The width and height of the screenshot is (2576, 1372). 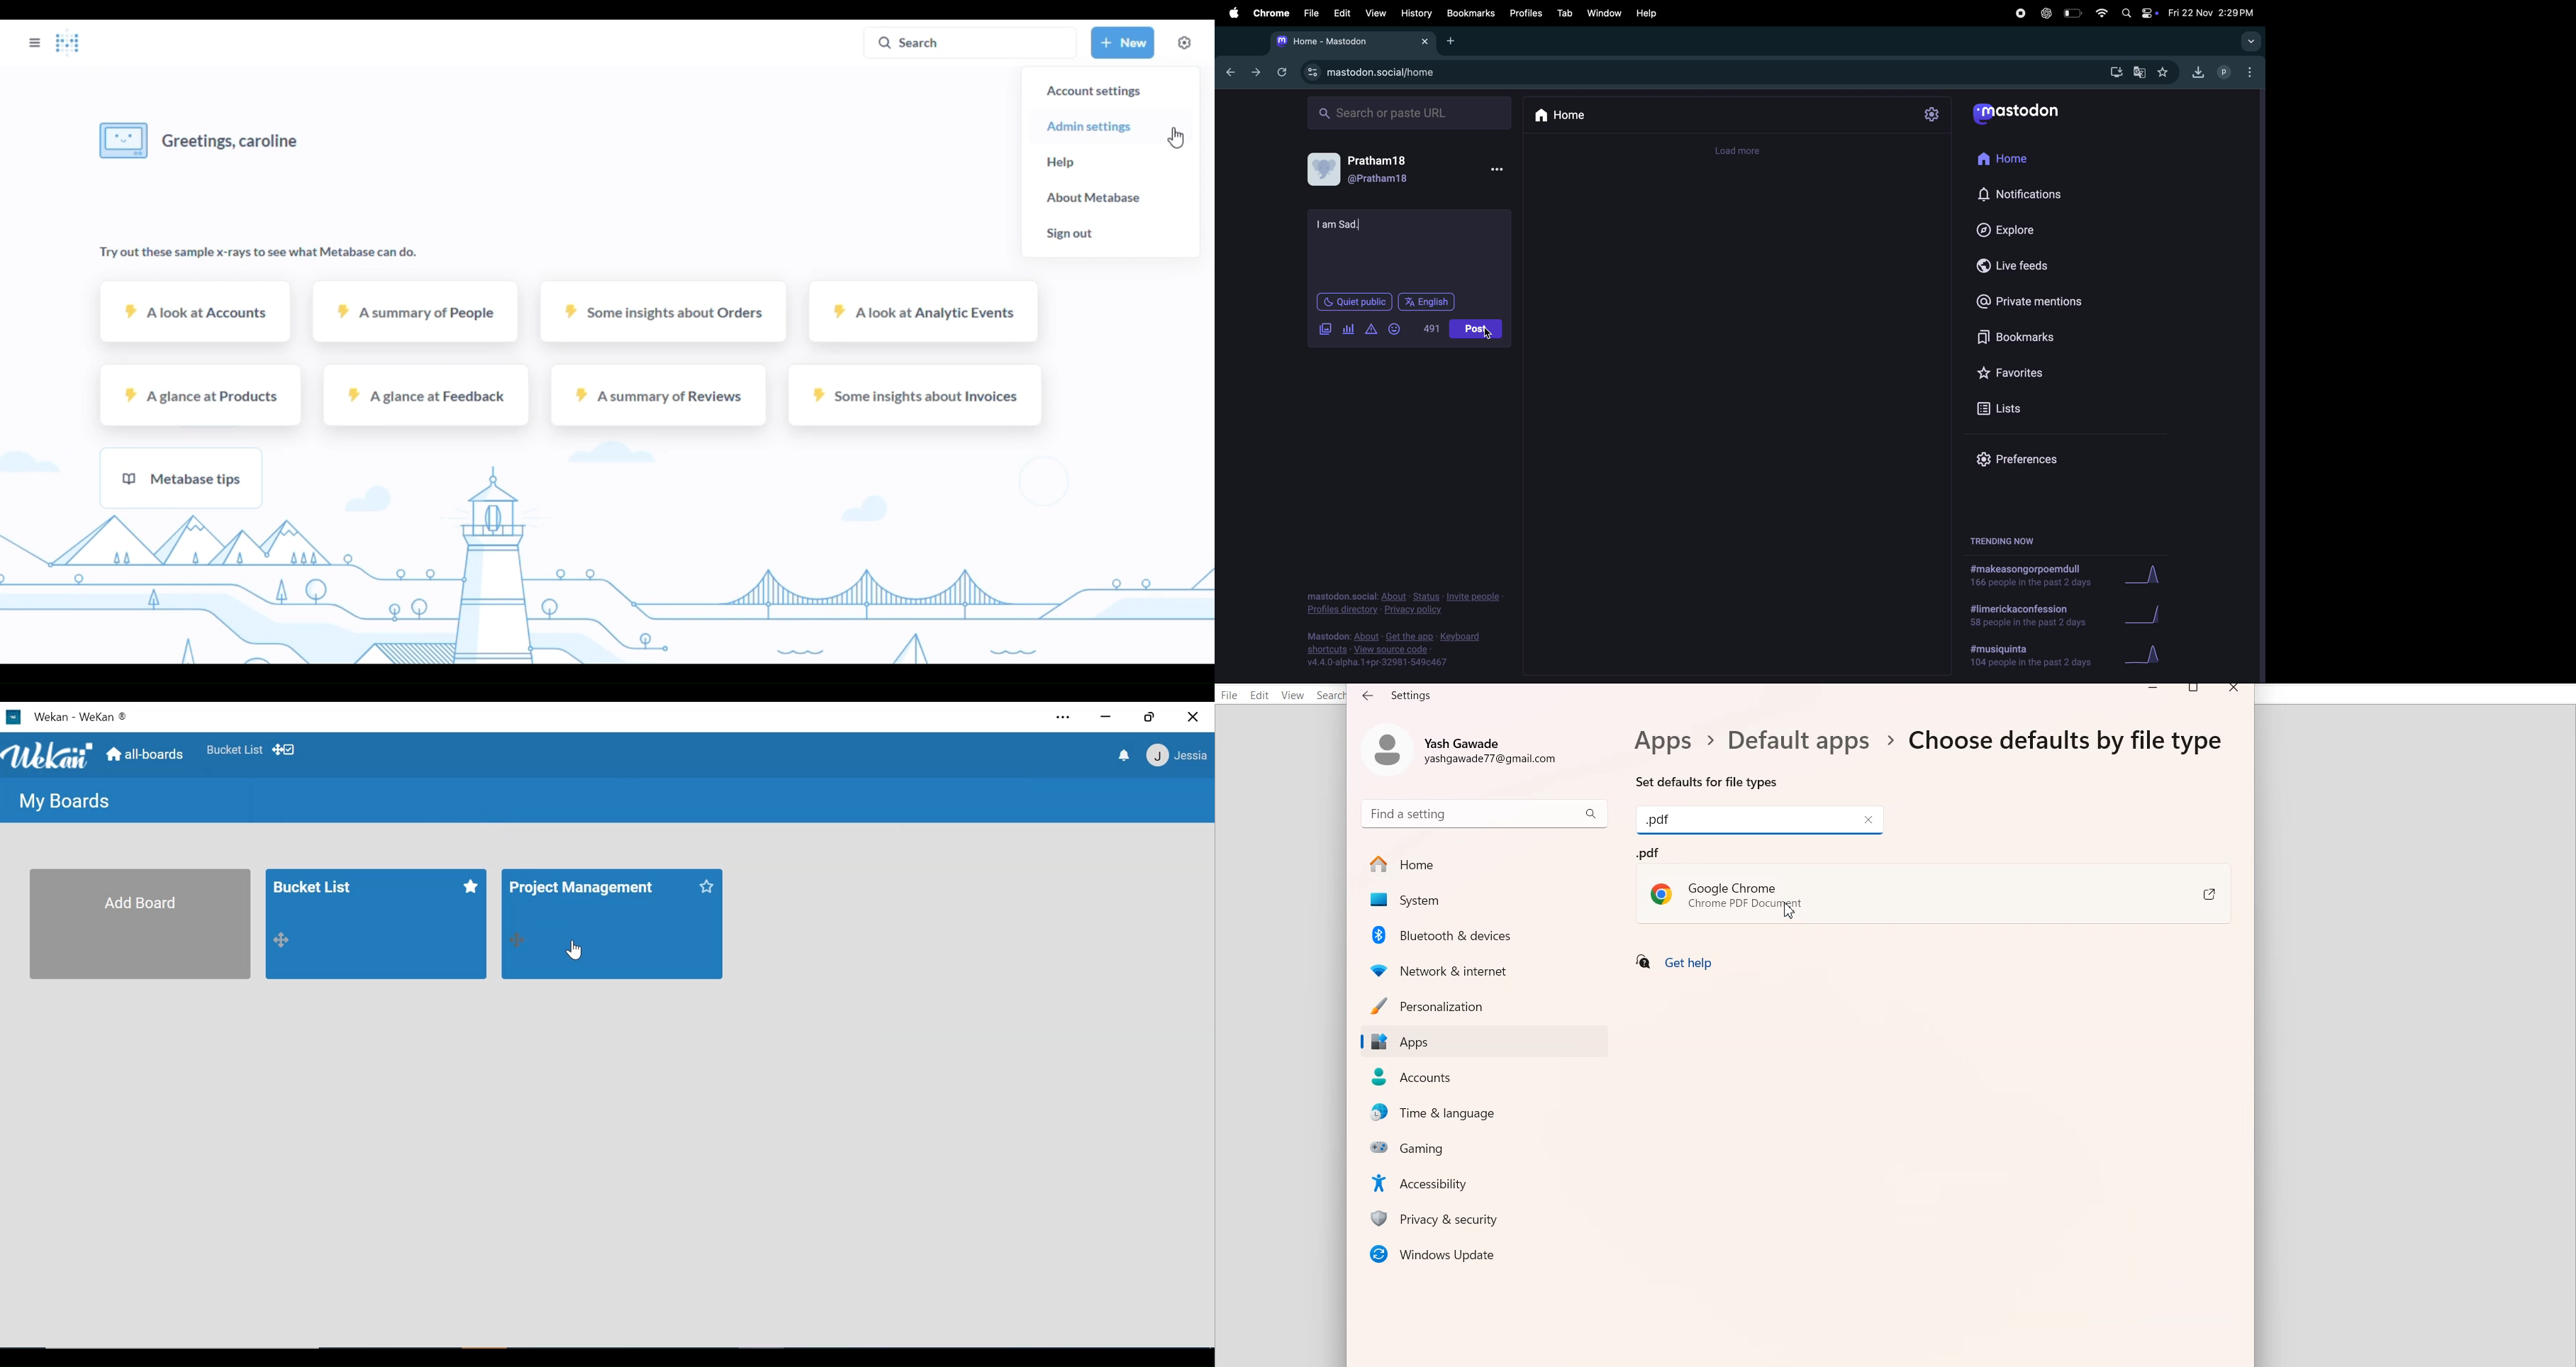 I want to click on history, so click(x=1417, y=12).